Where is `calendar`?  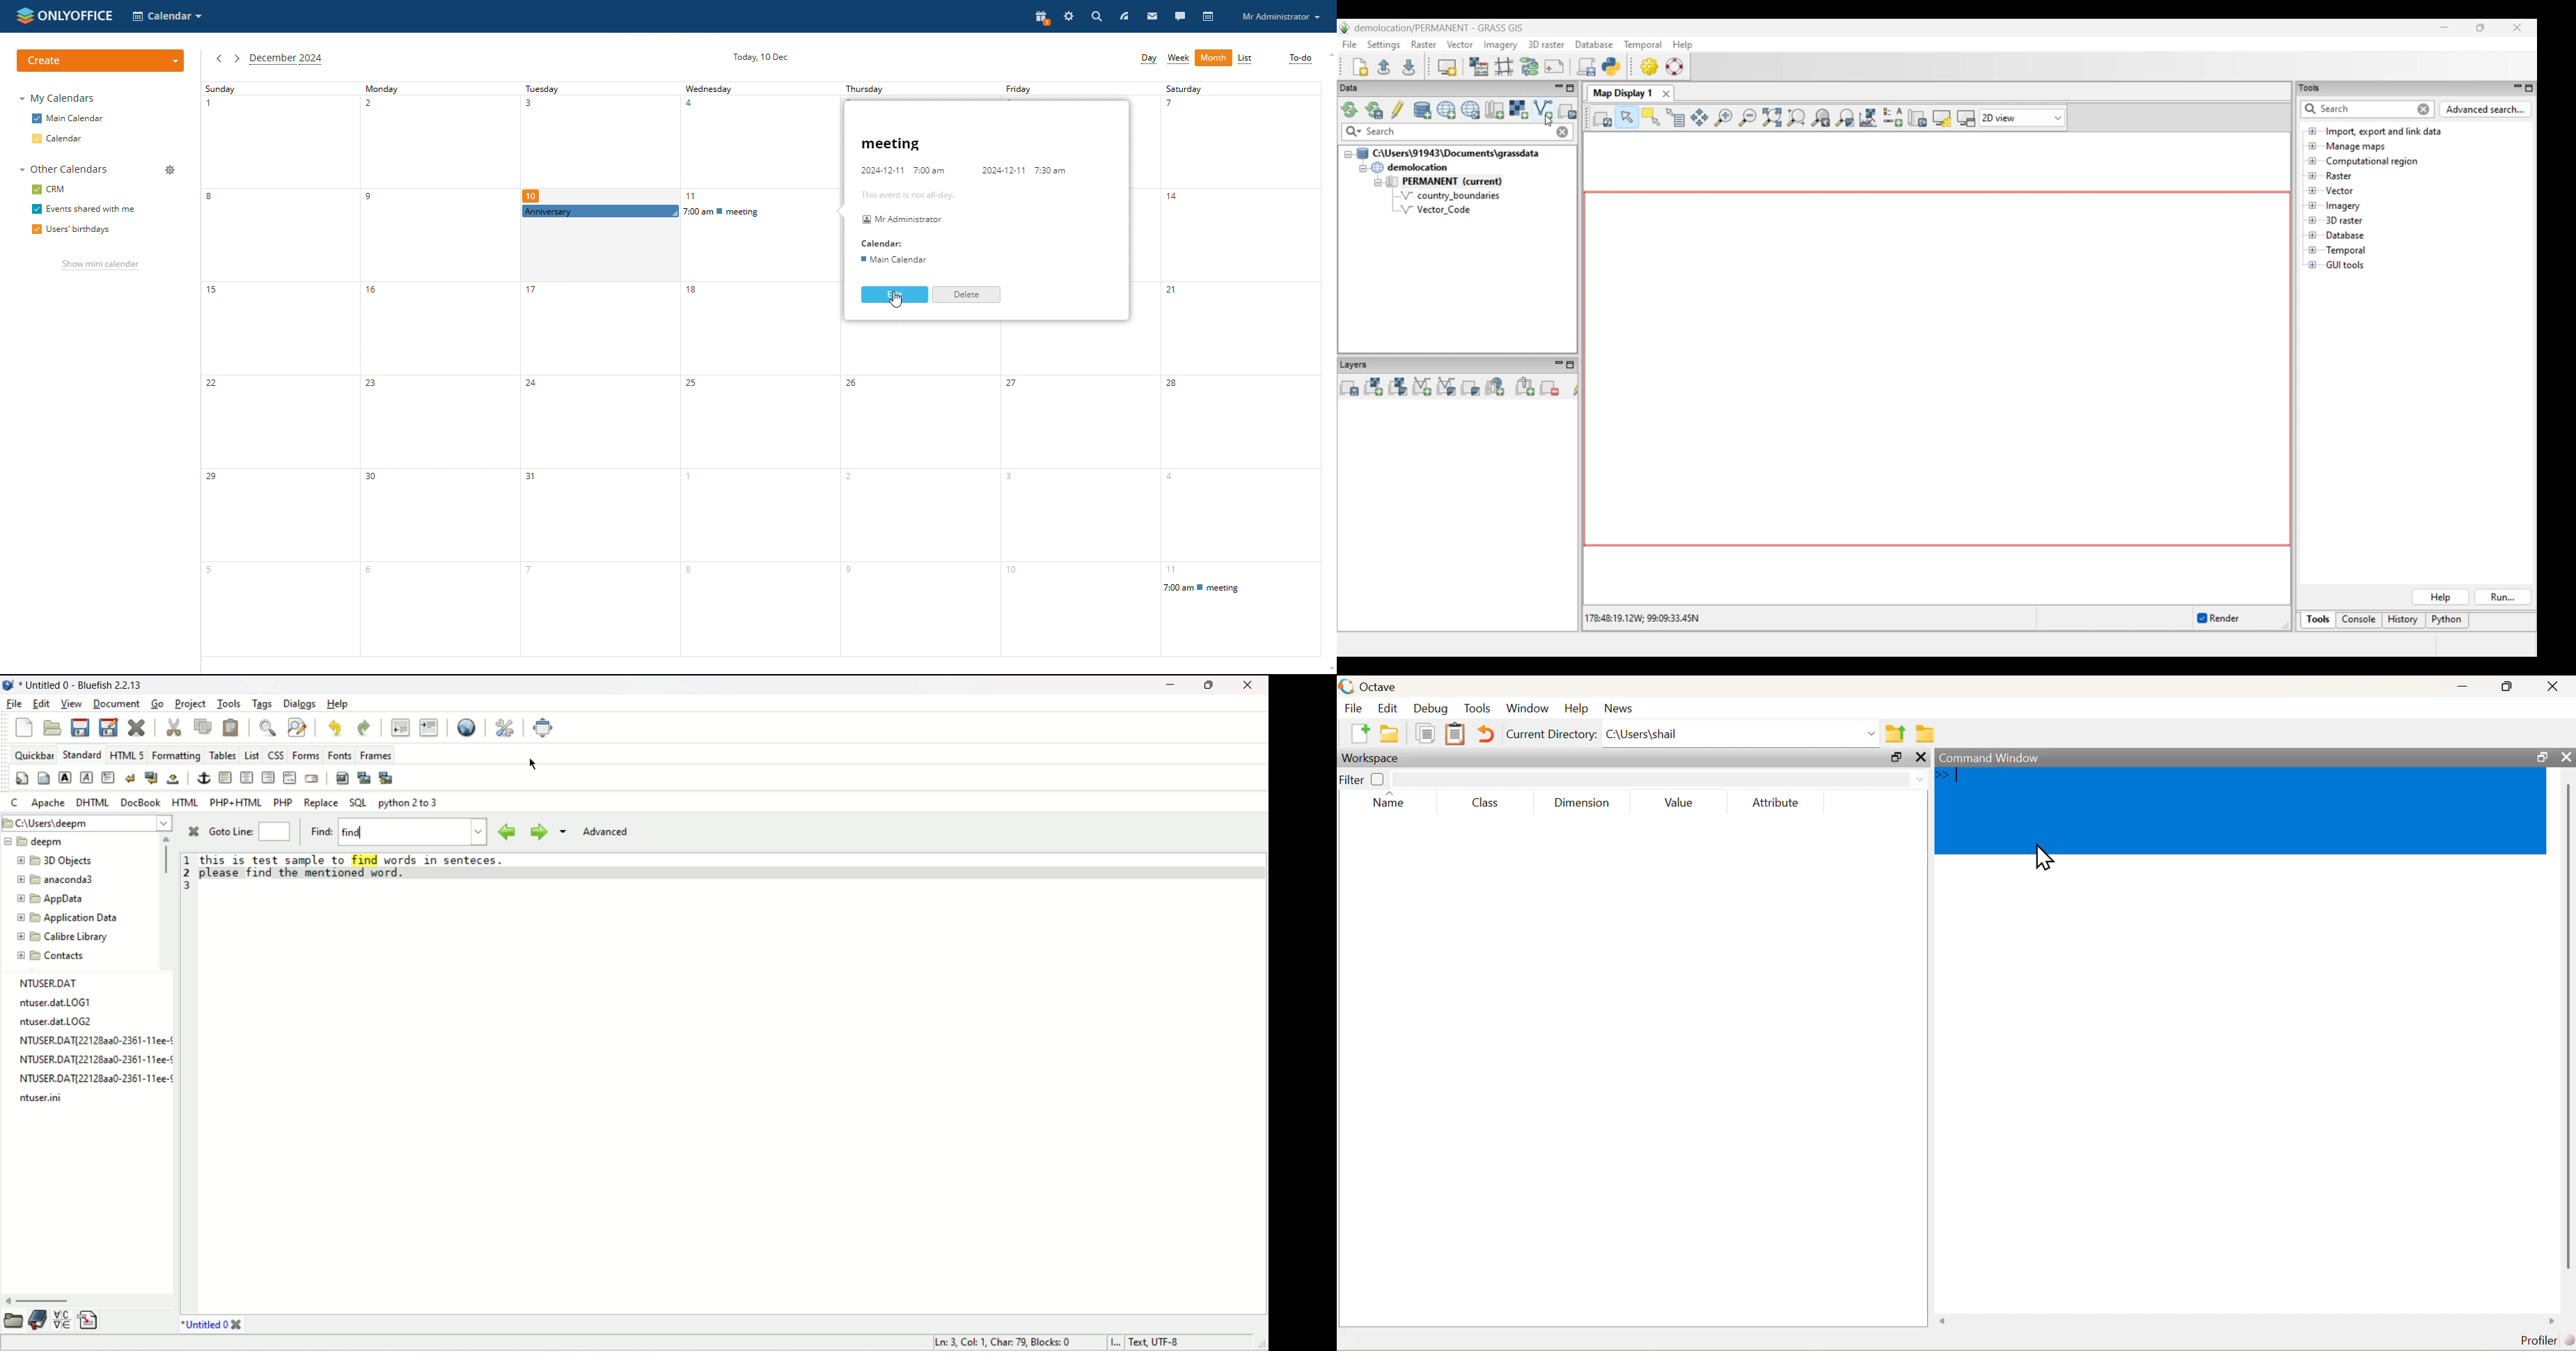
calendar is located at coordinates (70, 139).